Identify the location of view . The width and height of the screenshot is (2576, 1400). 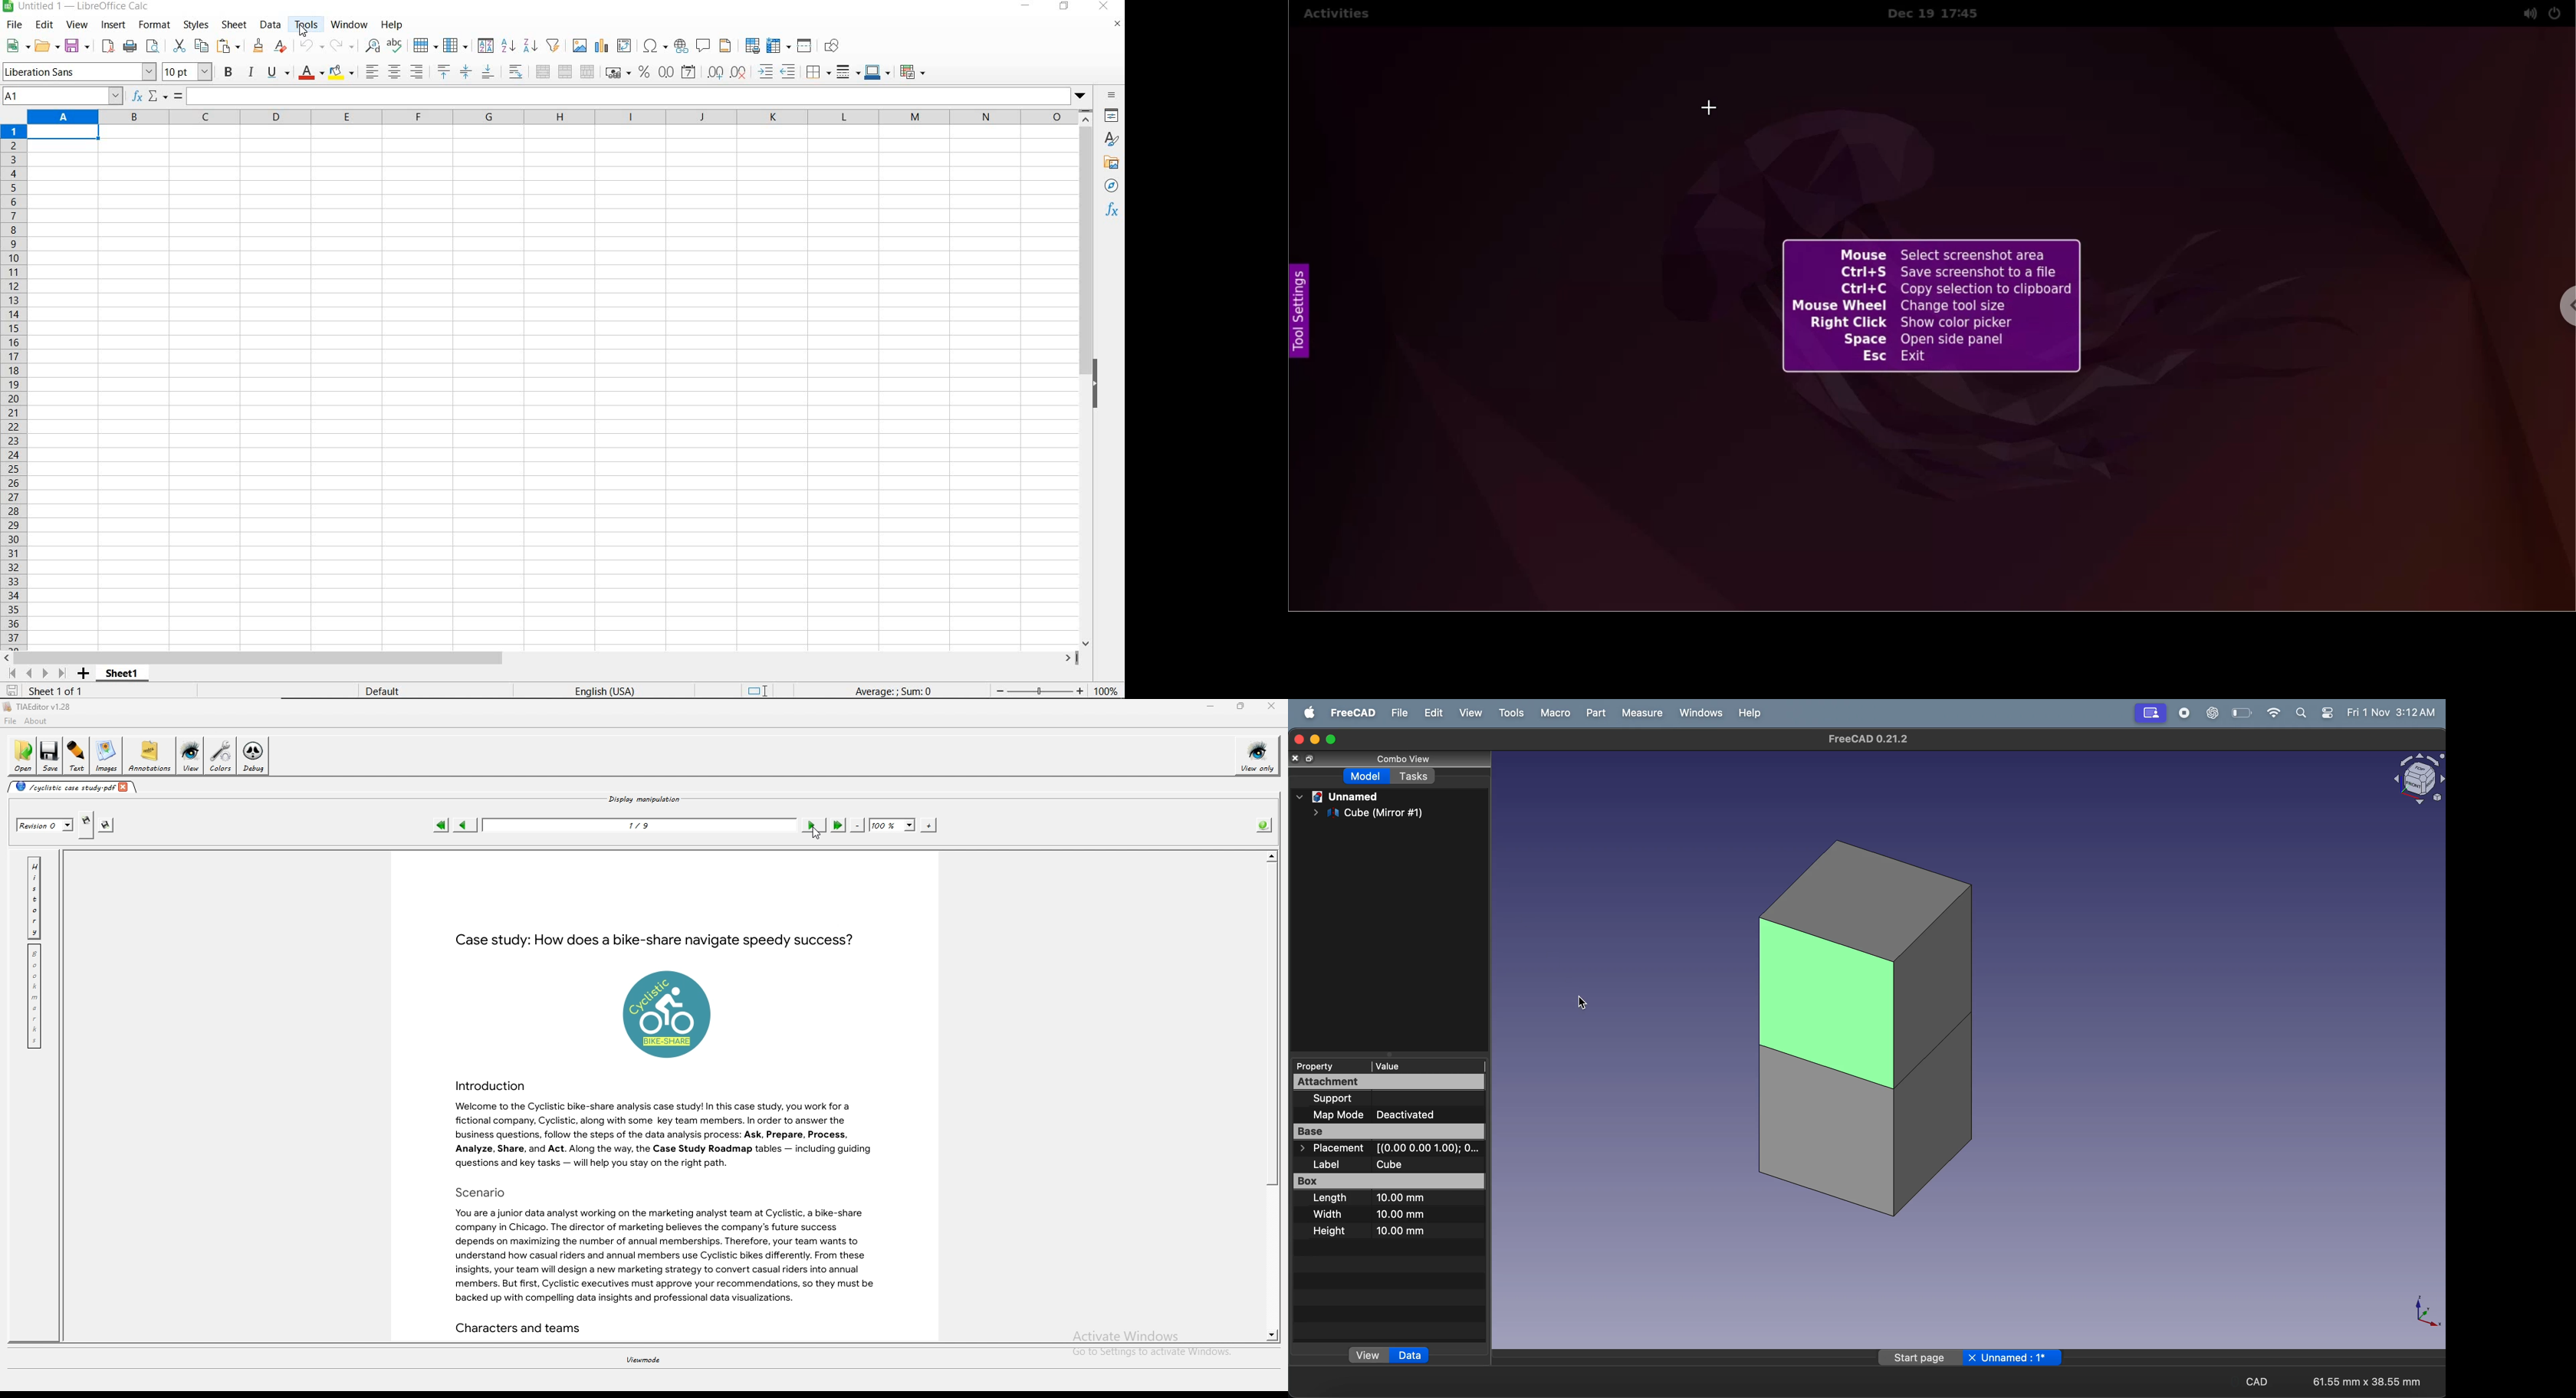
(1367, 1353).